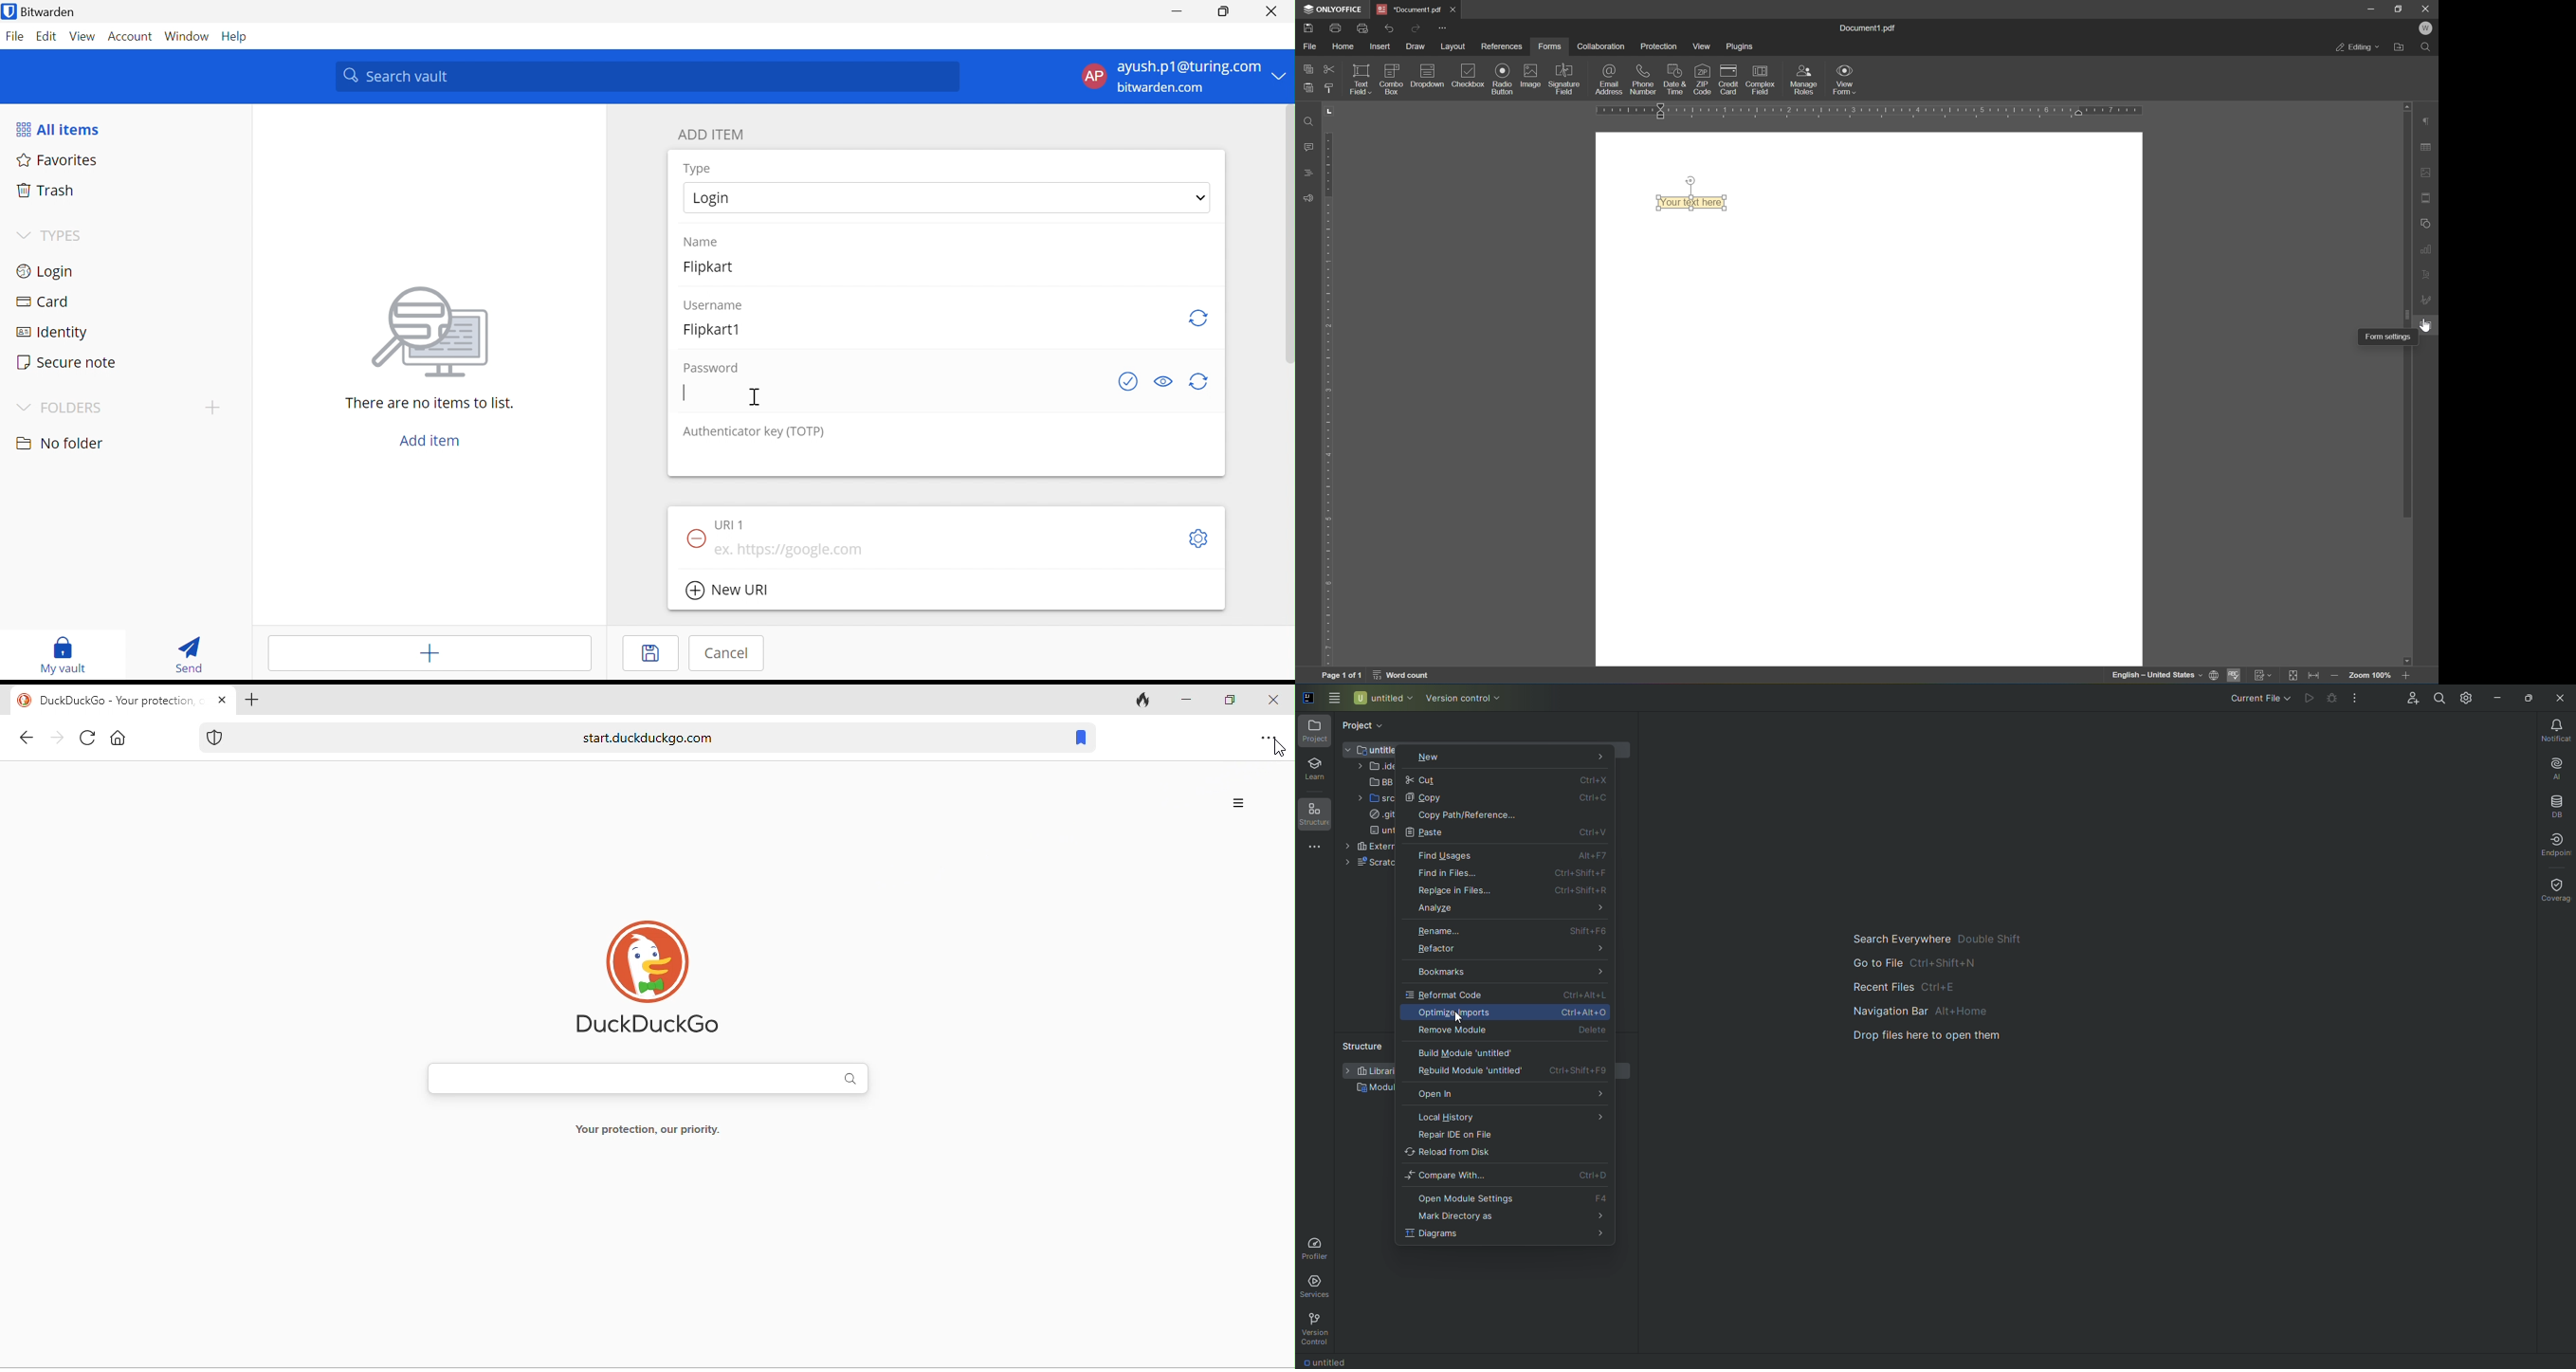  What do you see at coordinates (1705, 46) in the screenshot?
I see `view` at bounding box center [1705, 46].